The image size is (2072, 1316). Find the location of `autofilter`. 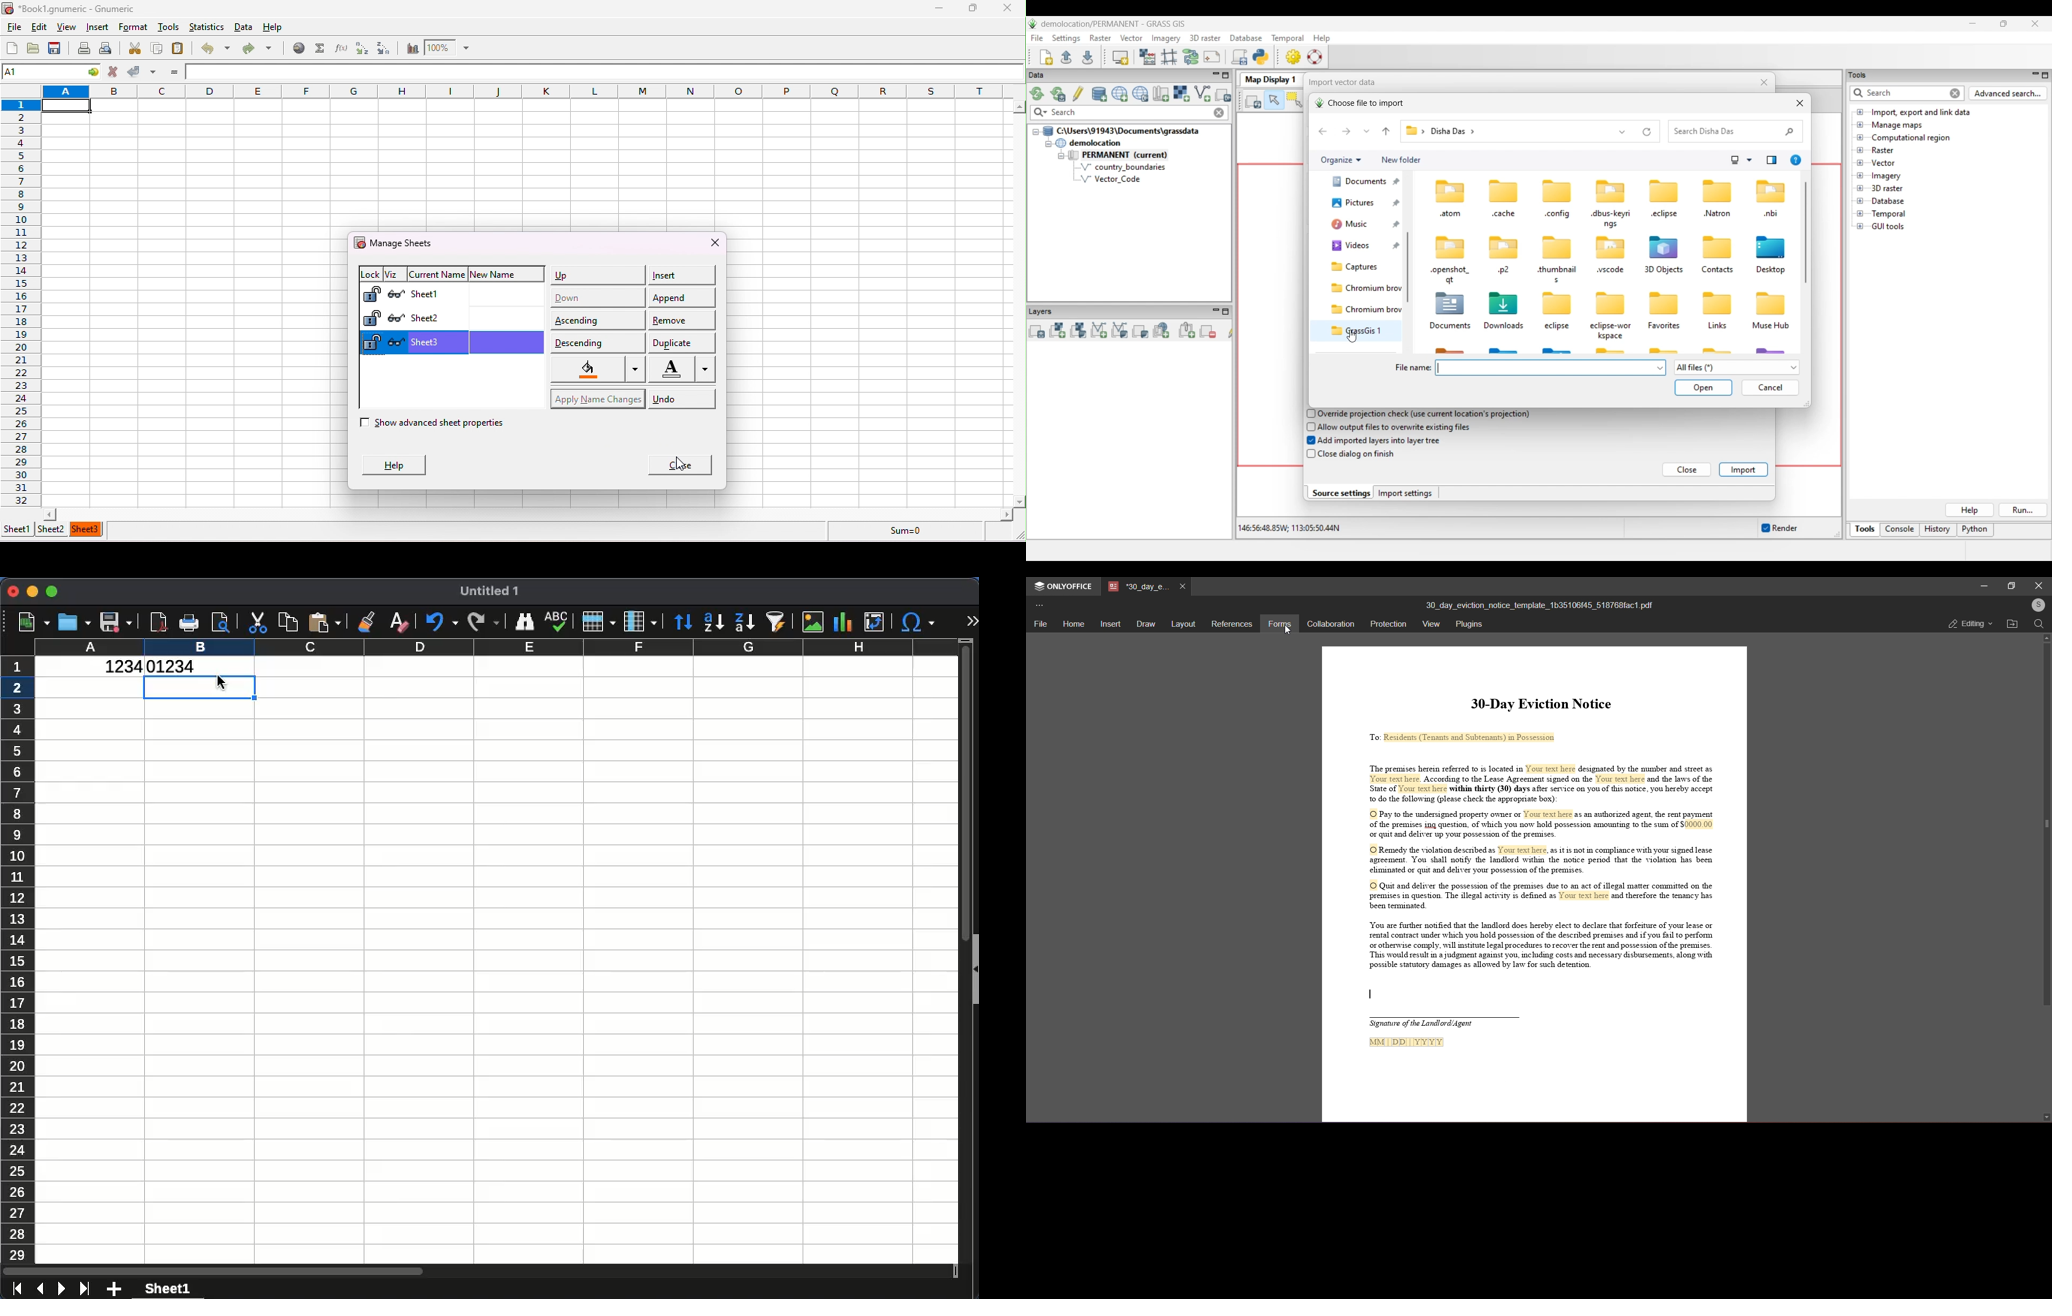

autofilter is located at coordinates (777, 620).